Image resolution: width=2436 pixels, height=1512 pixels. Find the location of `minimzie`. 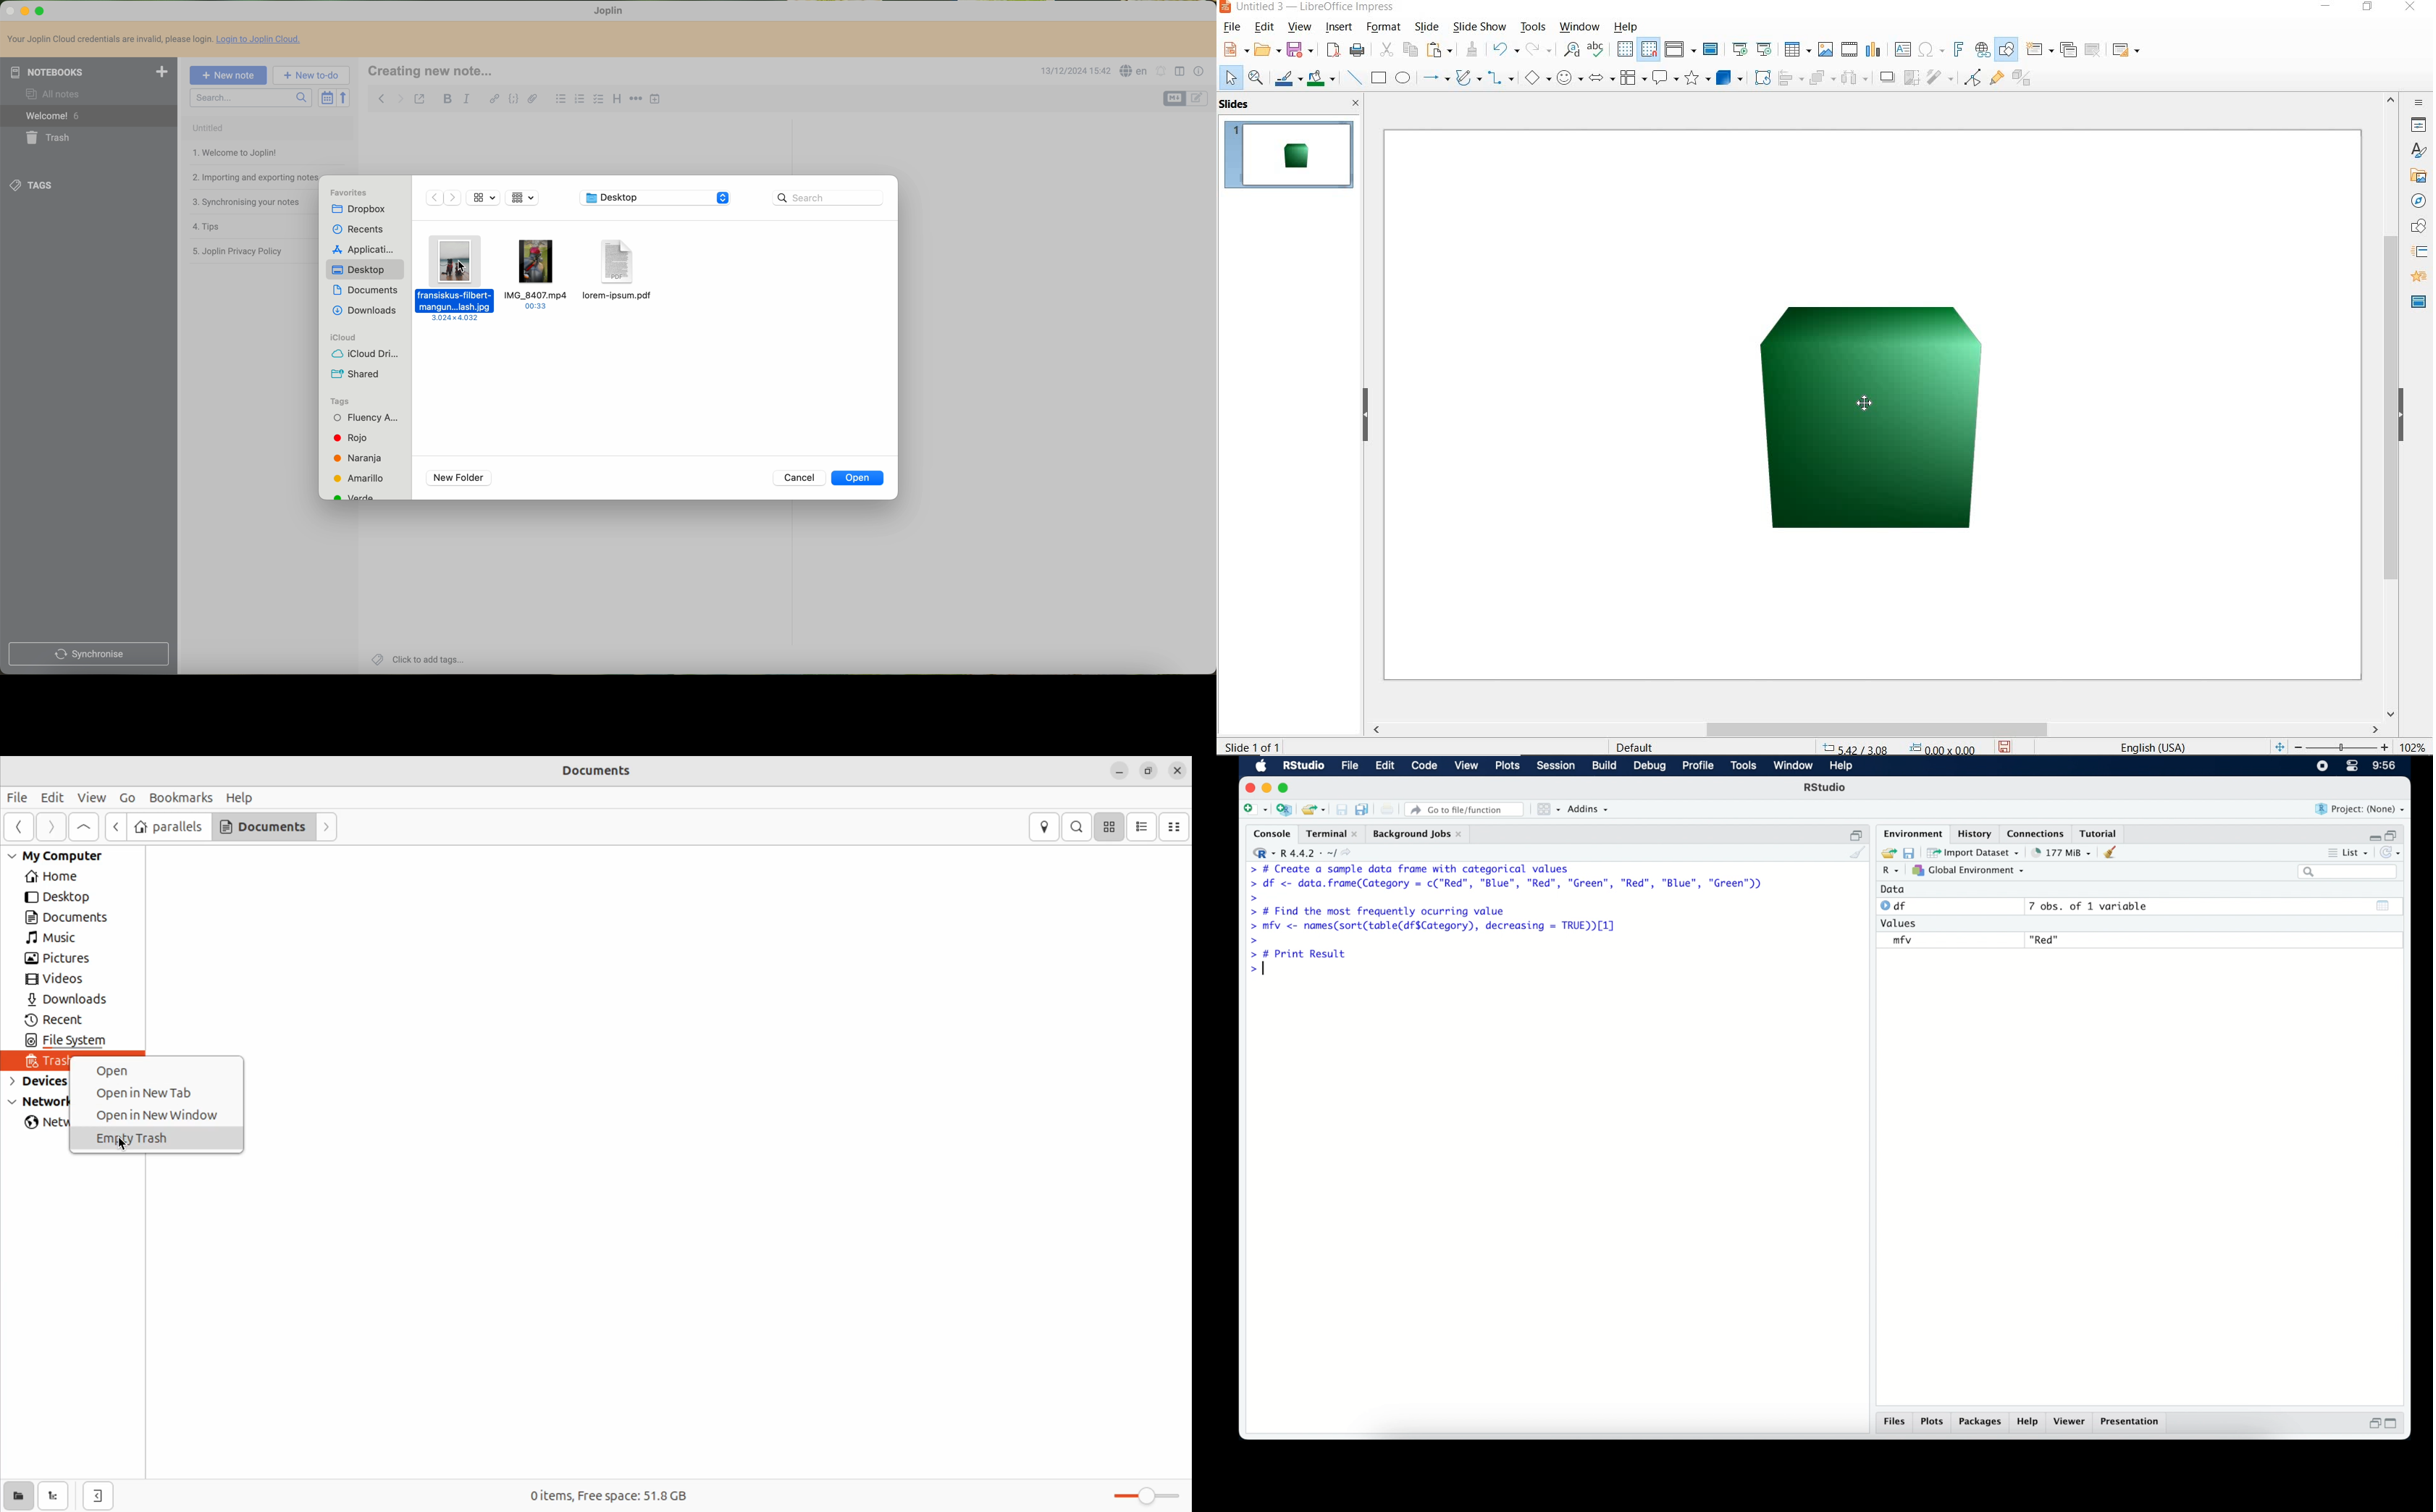

minimzie is located at coordinates (1266, 788).